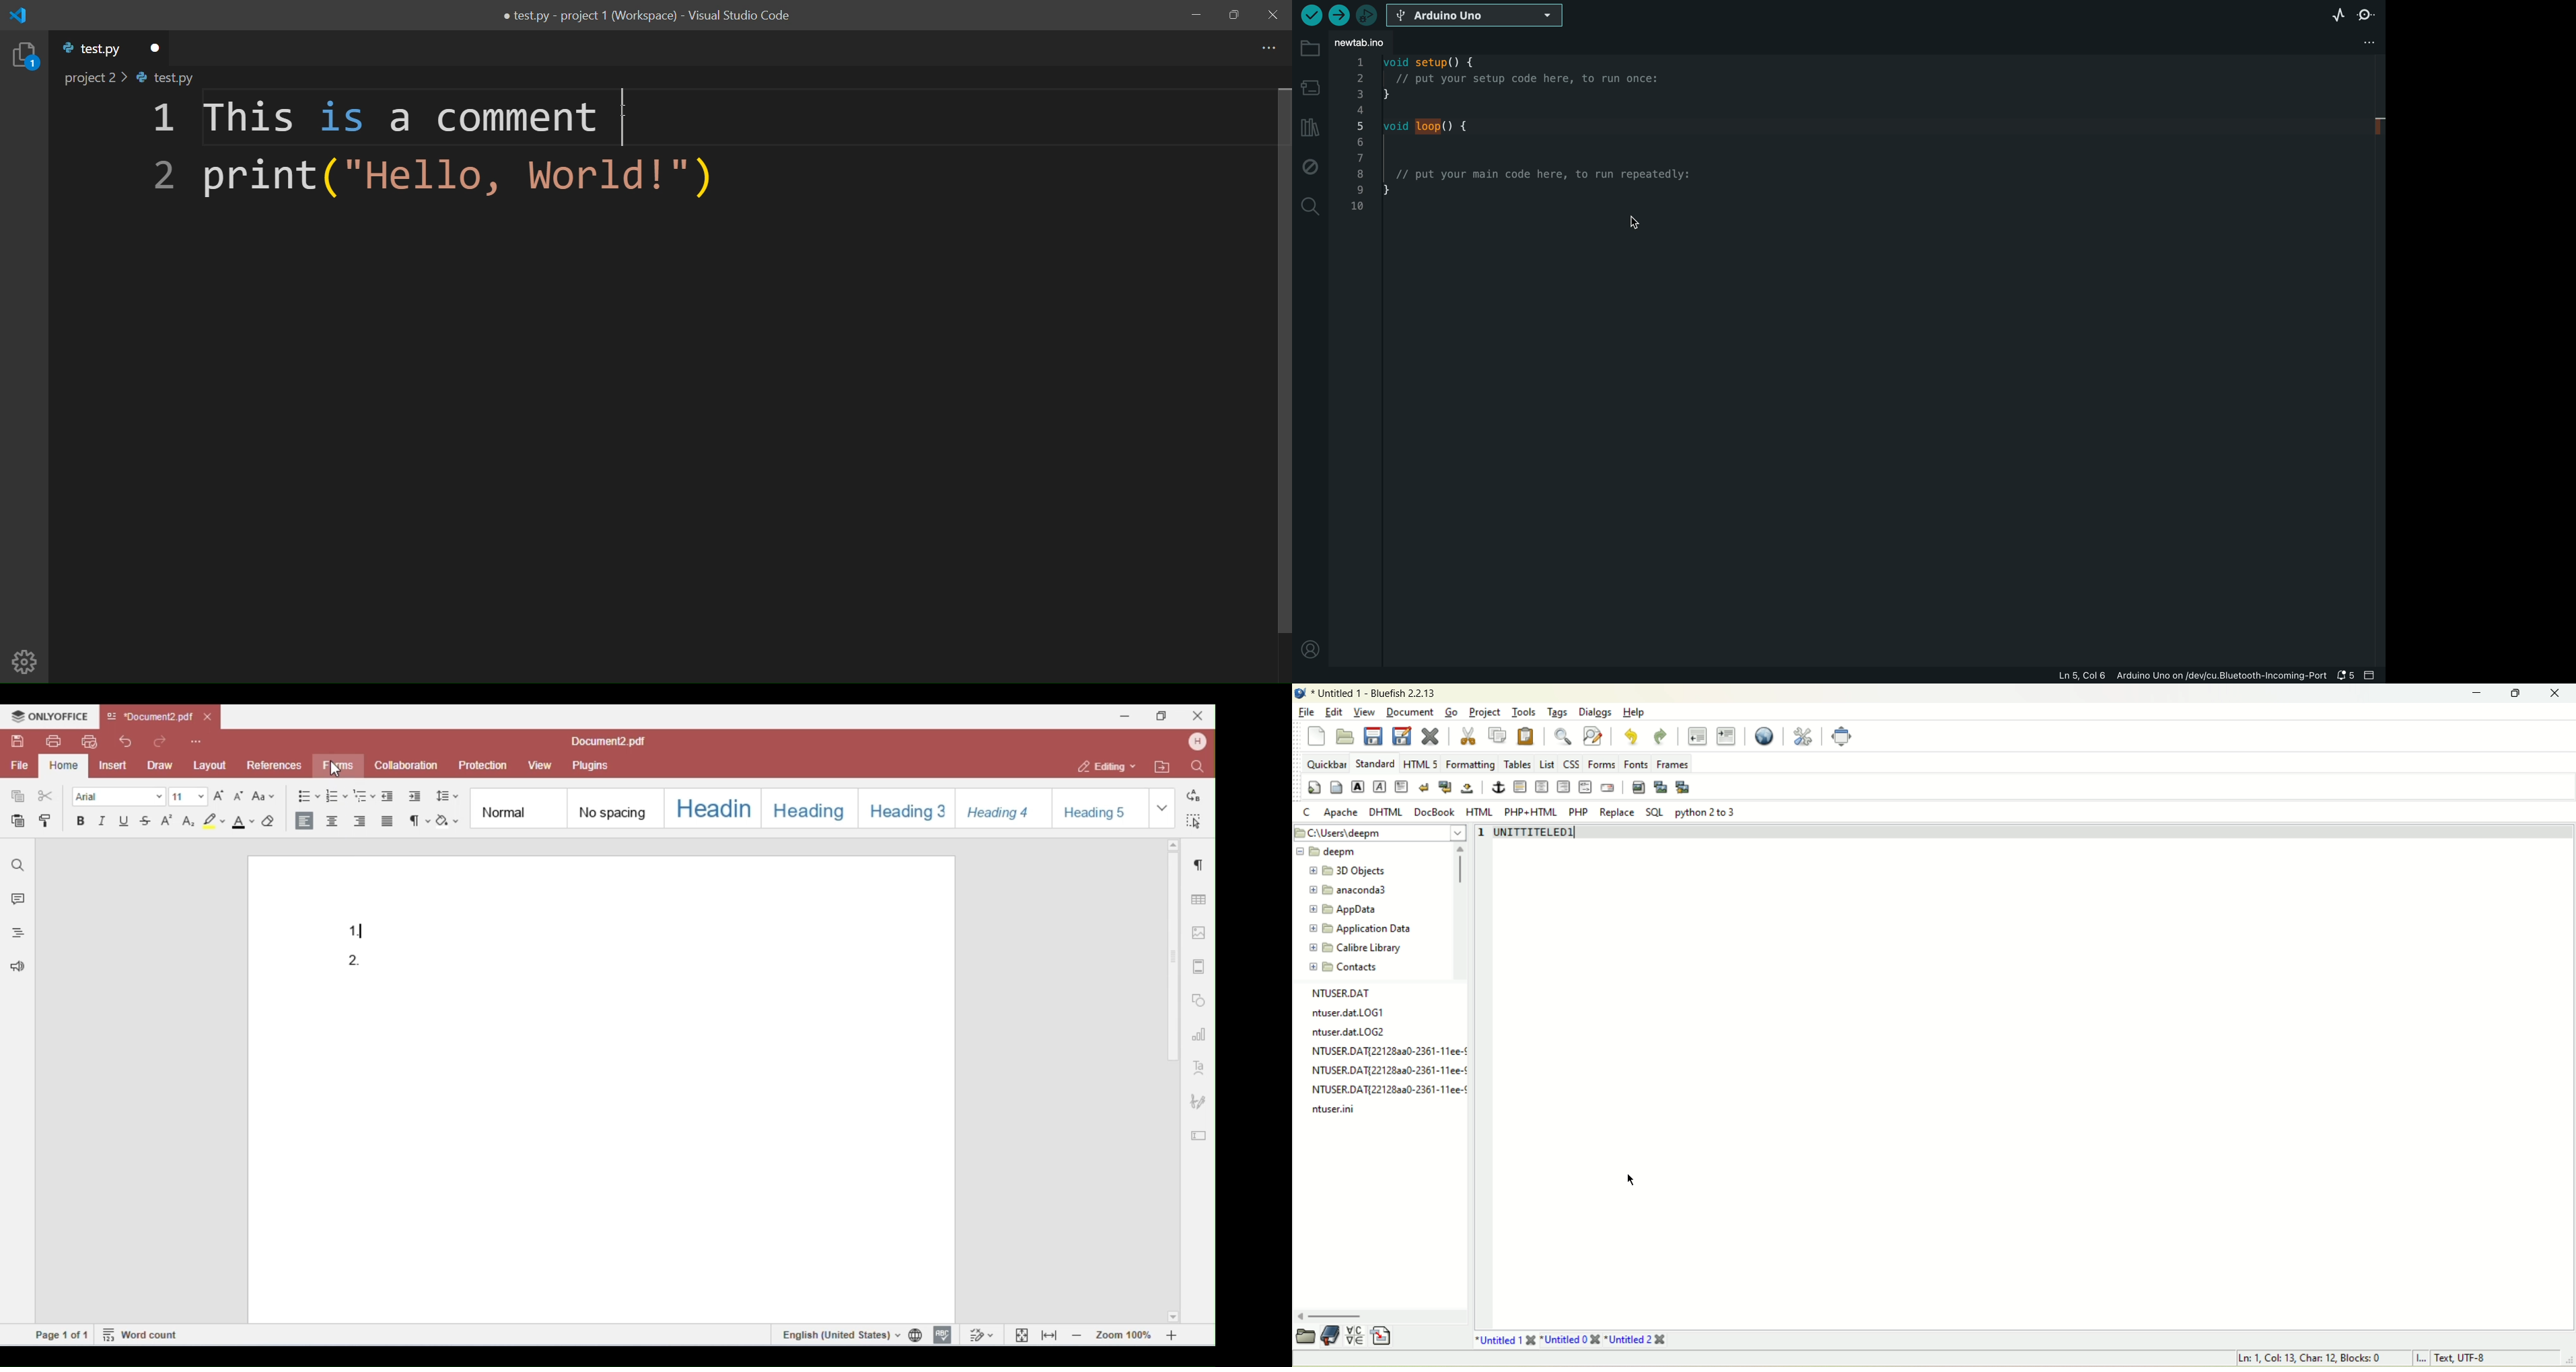  I want to click on contacts, so click(1350, 969).